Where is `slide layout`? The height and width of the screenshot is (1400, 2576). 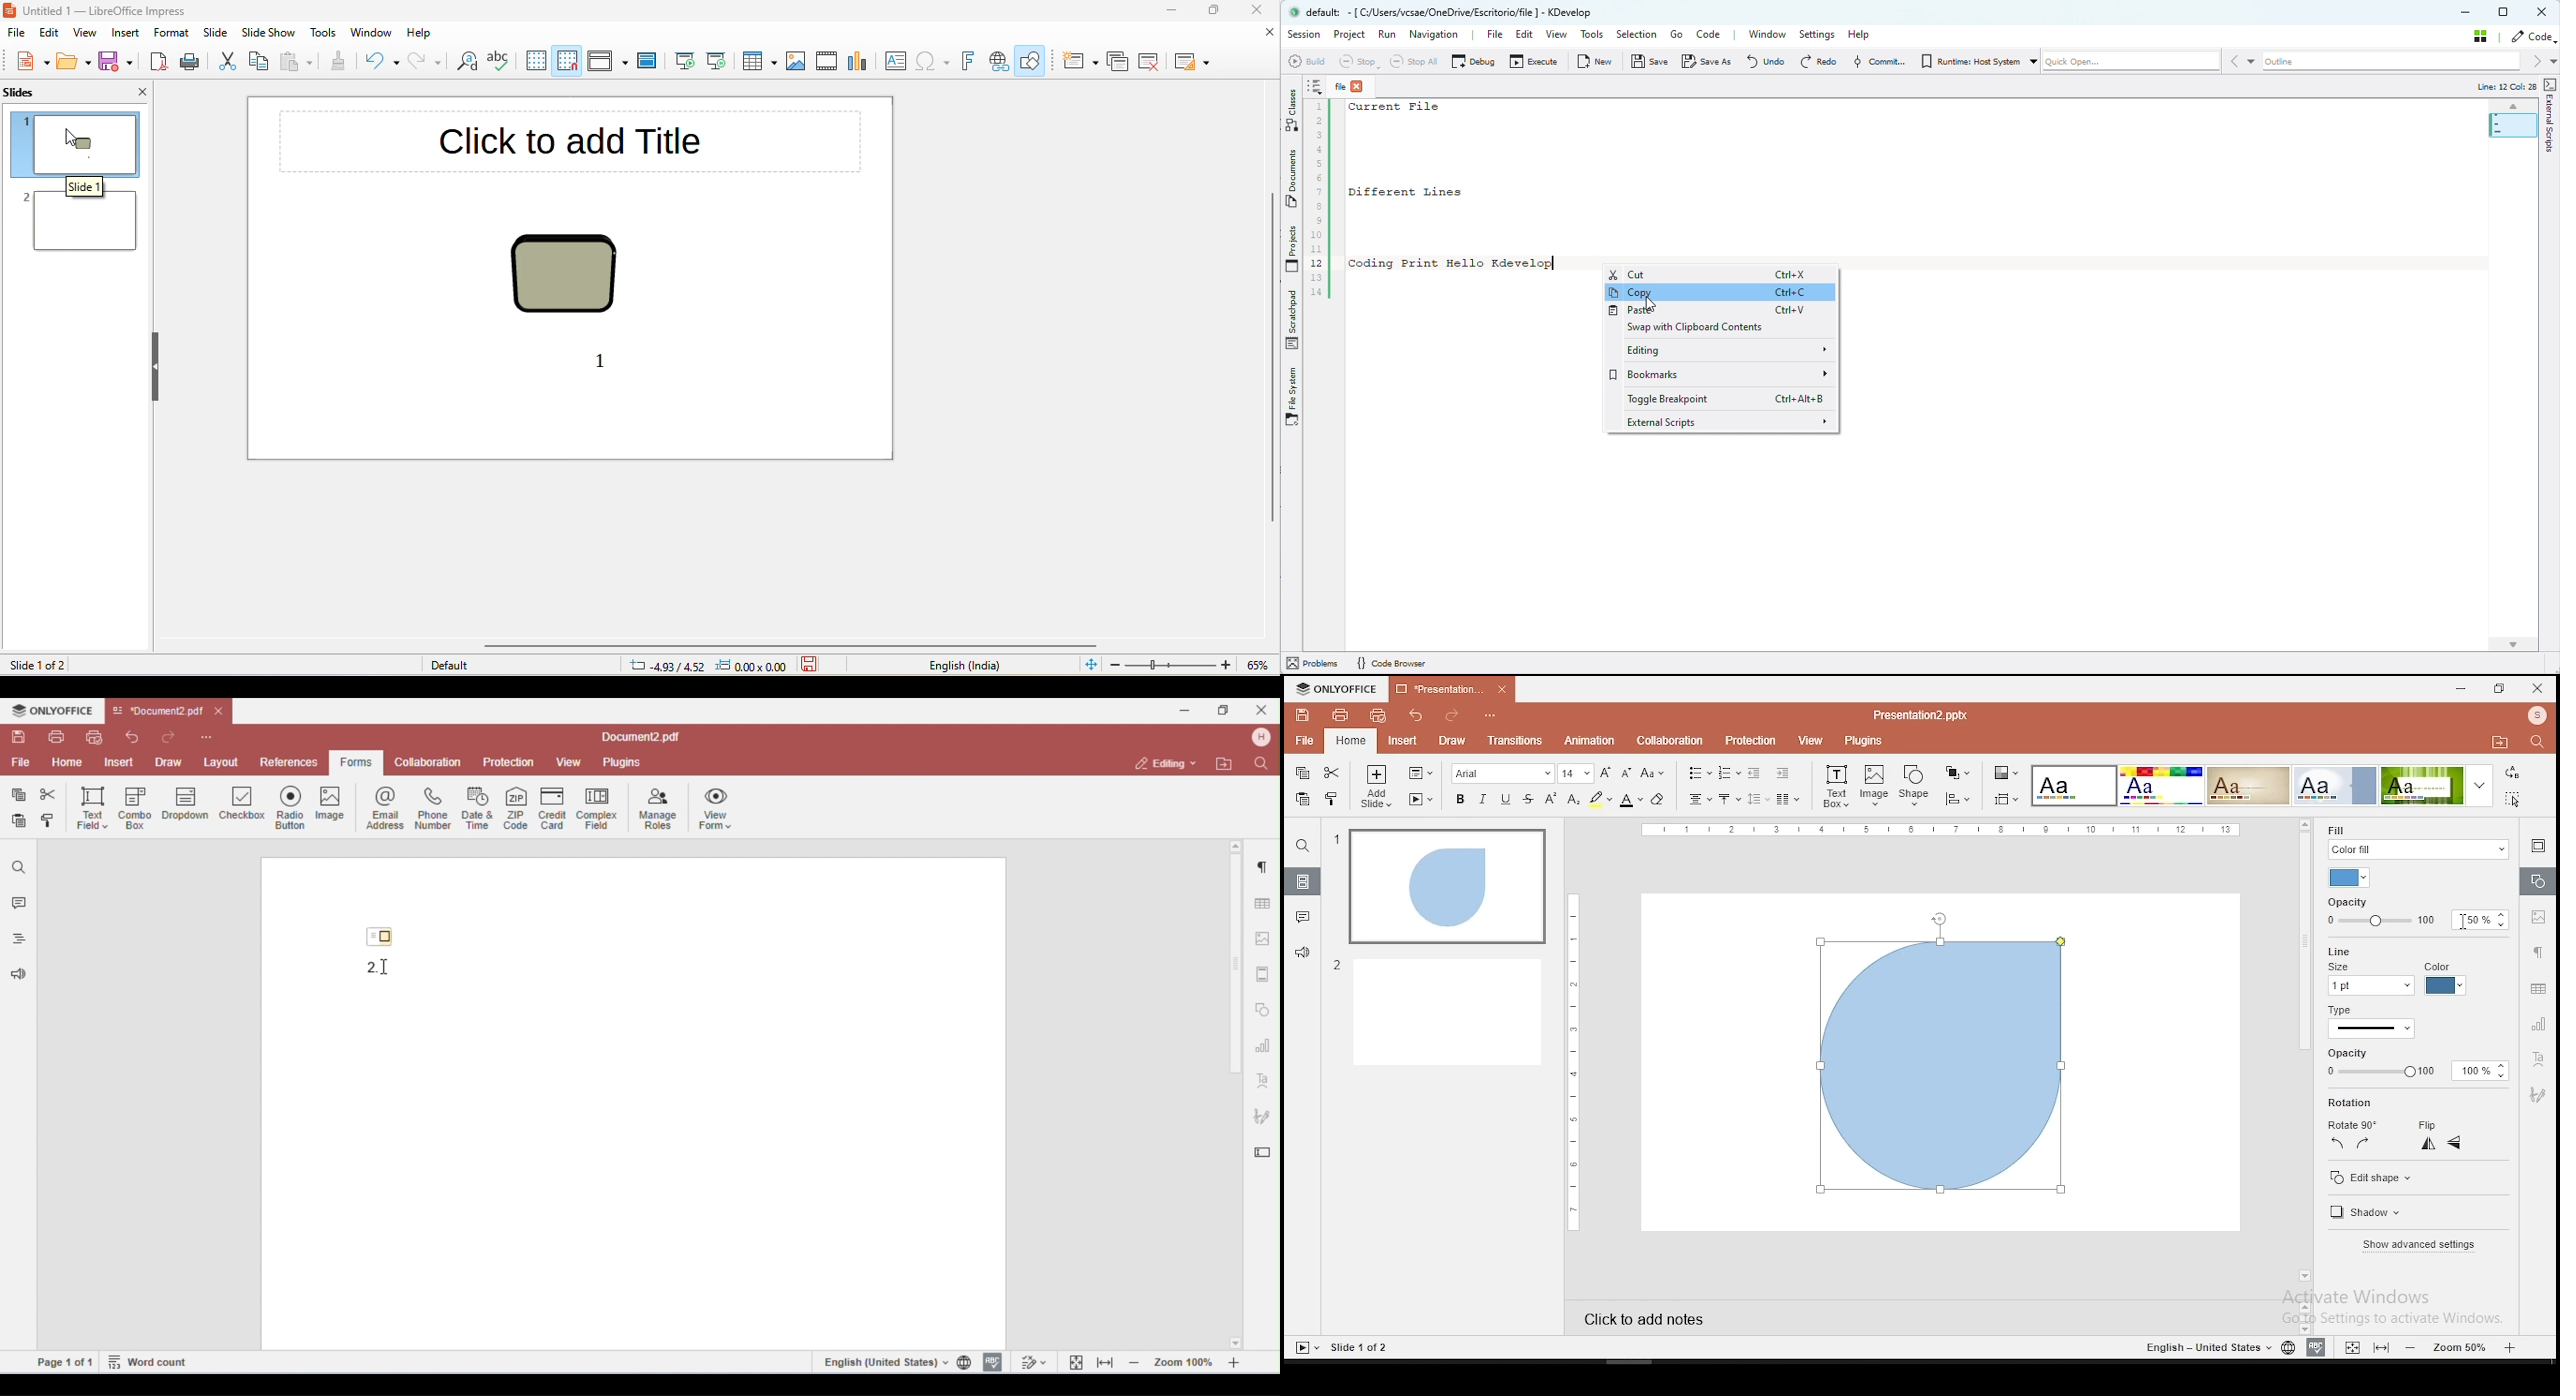 slide layout is located at coordinates (1194, 61).